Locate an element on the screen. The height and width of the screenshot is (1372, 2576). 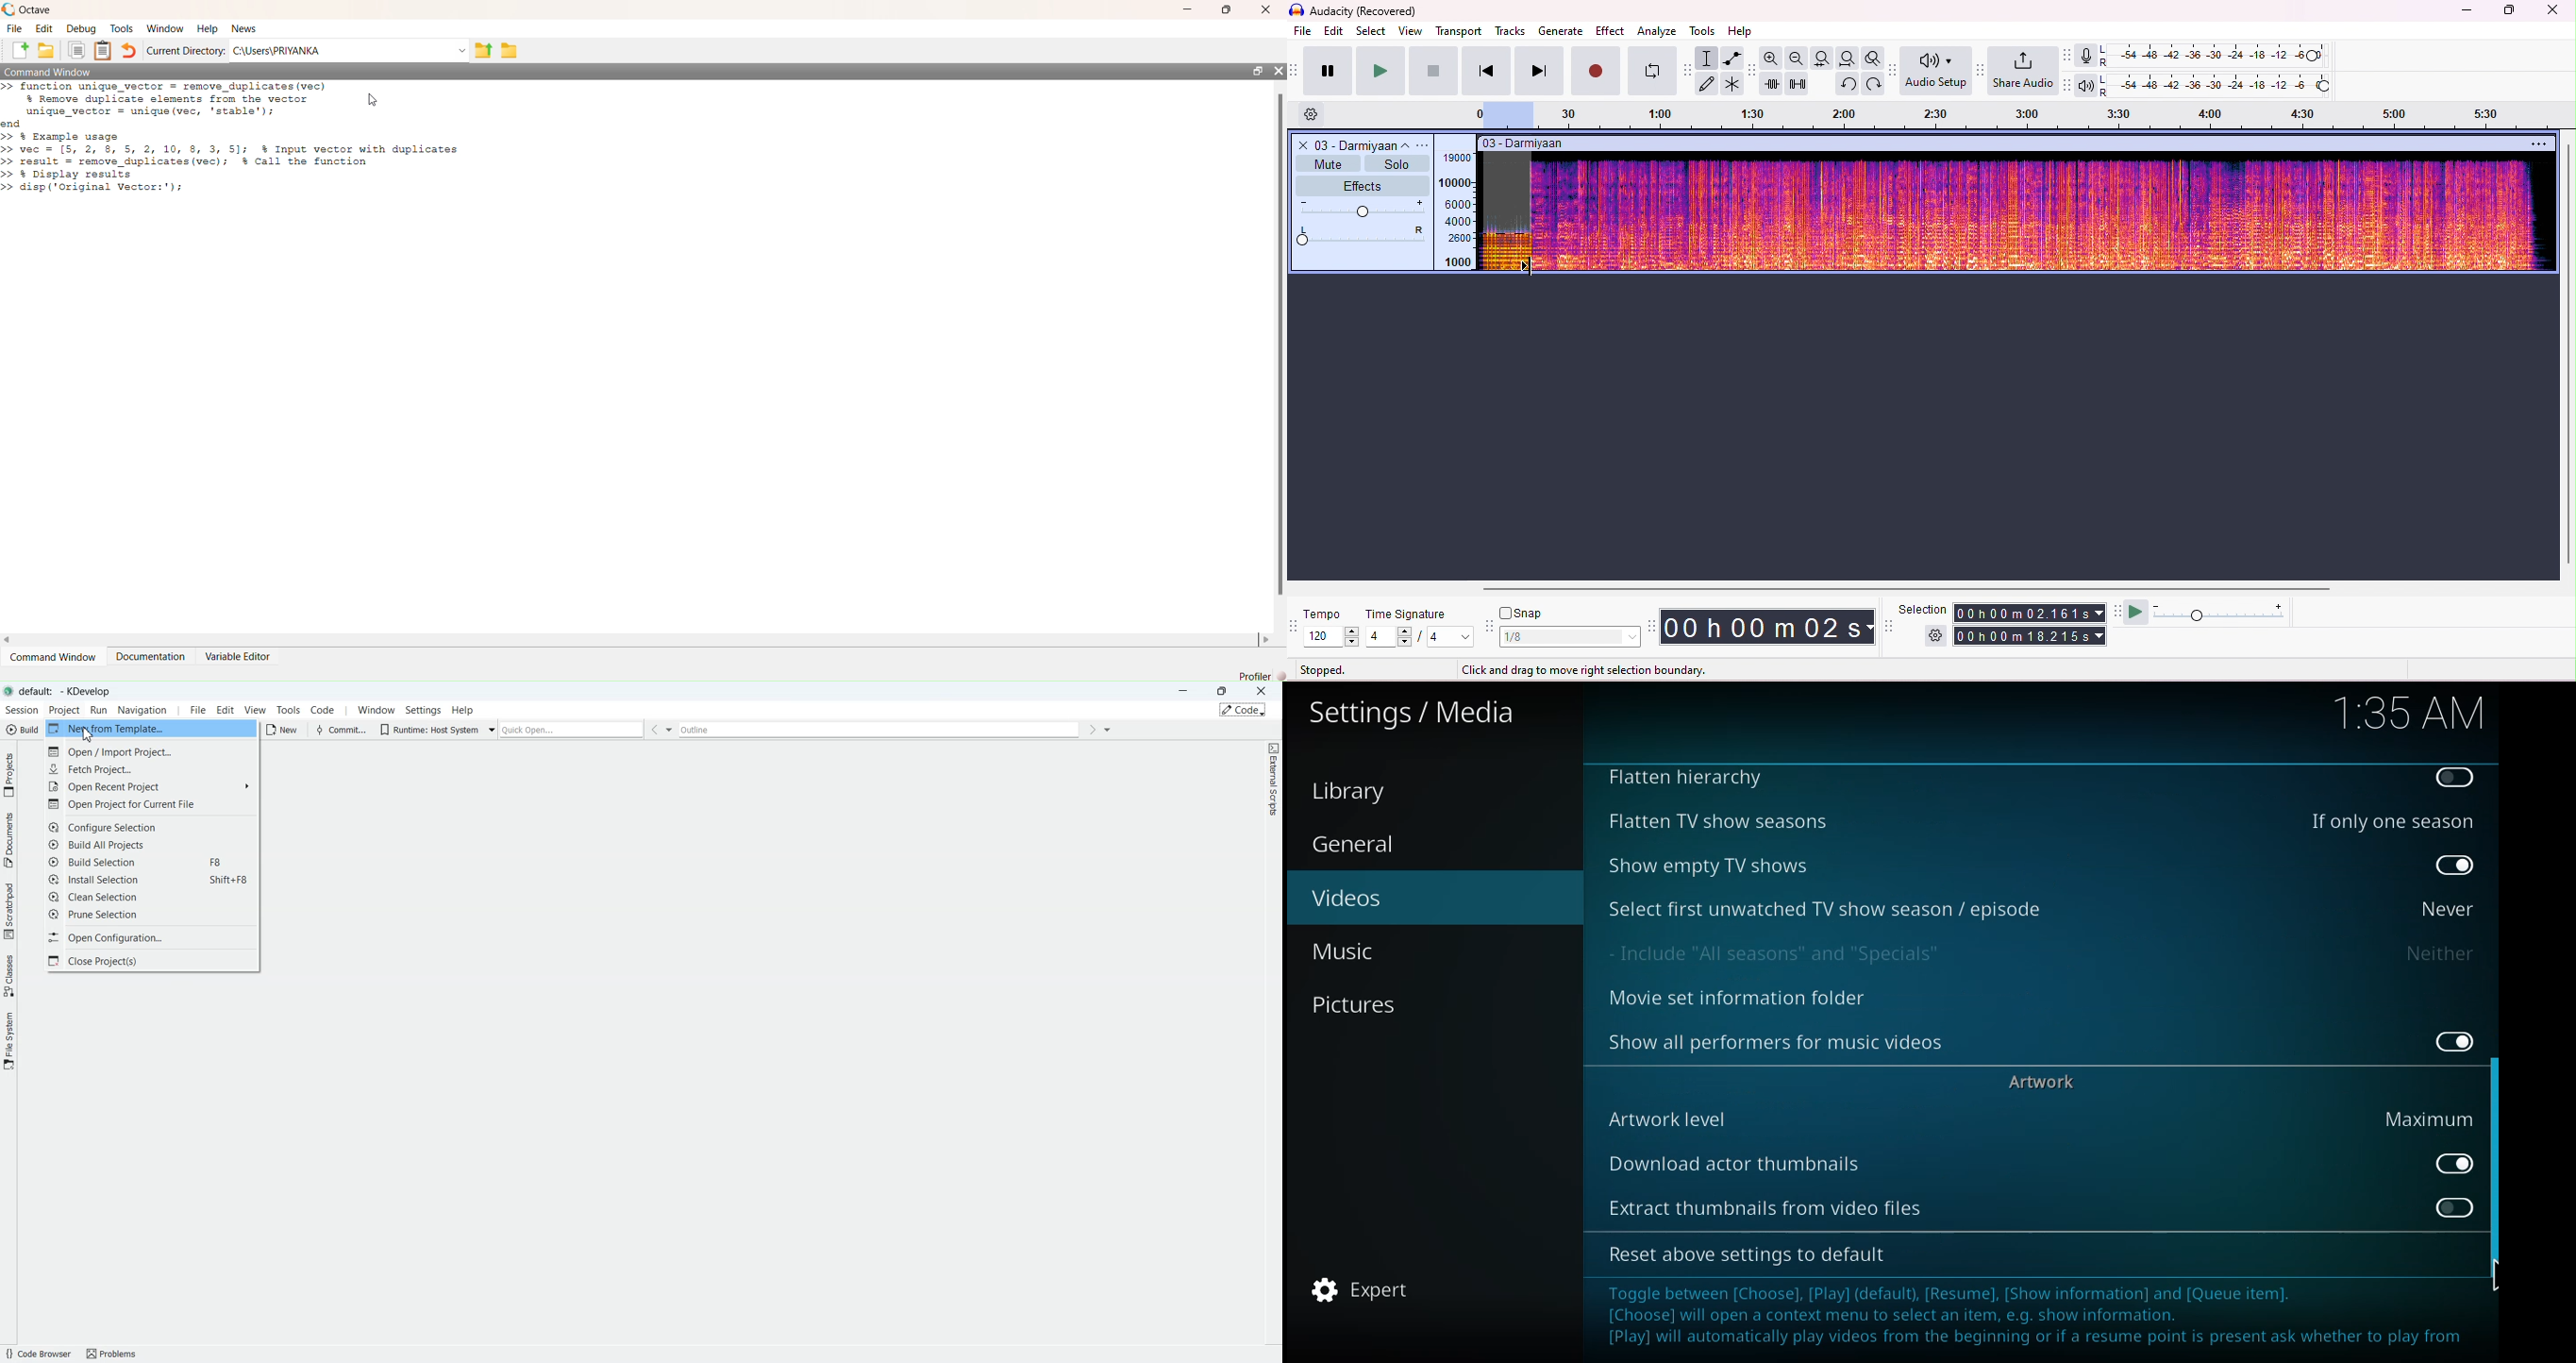
add file is located at coordinates (20, 50).